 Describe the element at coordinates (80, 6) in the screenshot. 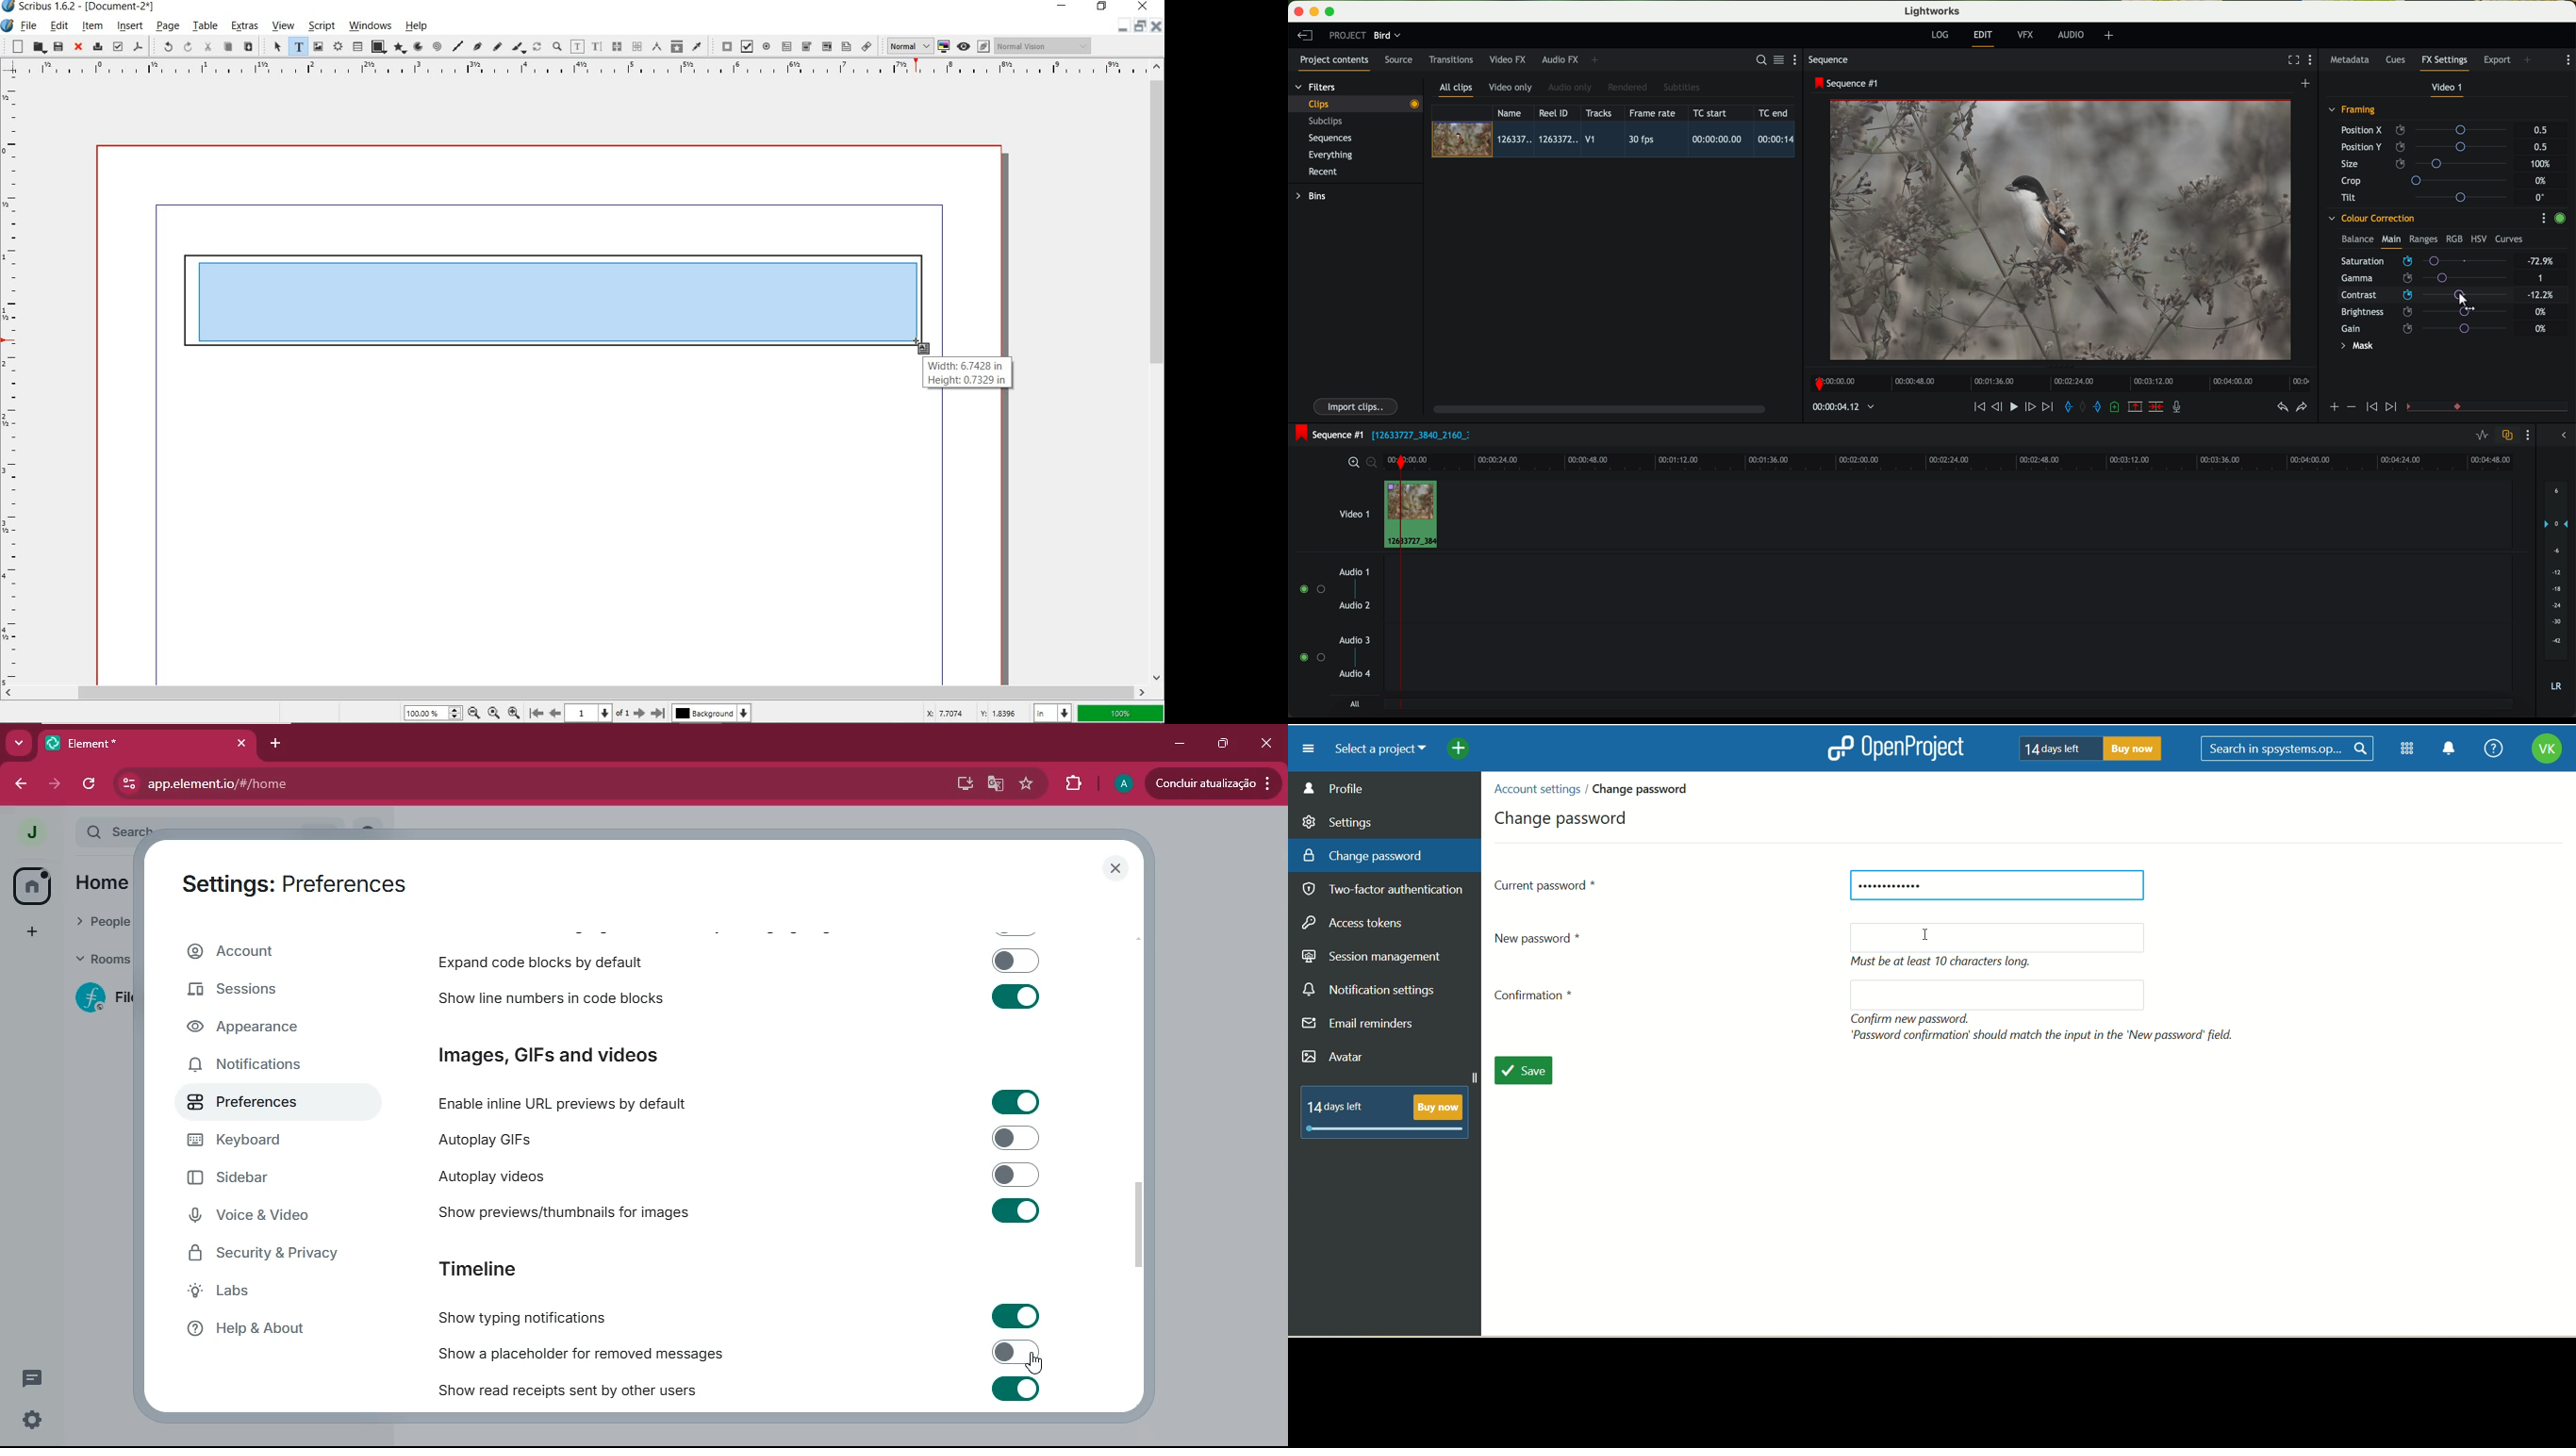

I see `system name` at that location.